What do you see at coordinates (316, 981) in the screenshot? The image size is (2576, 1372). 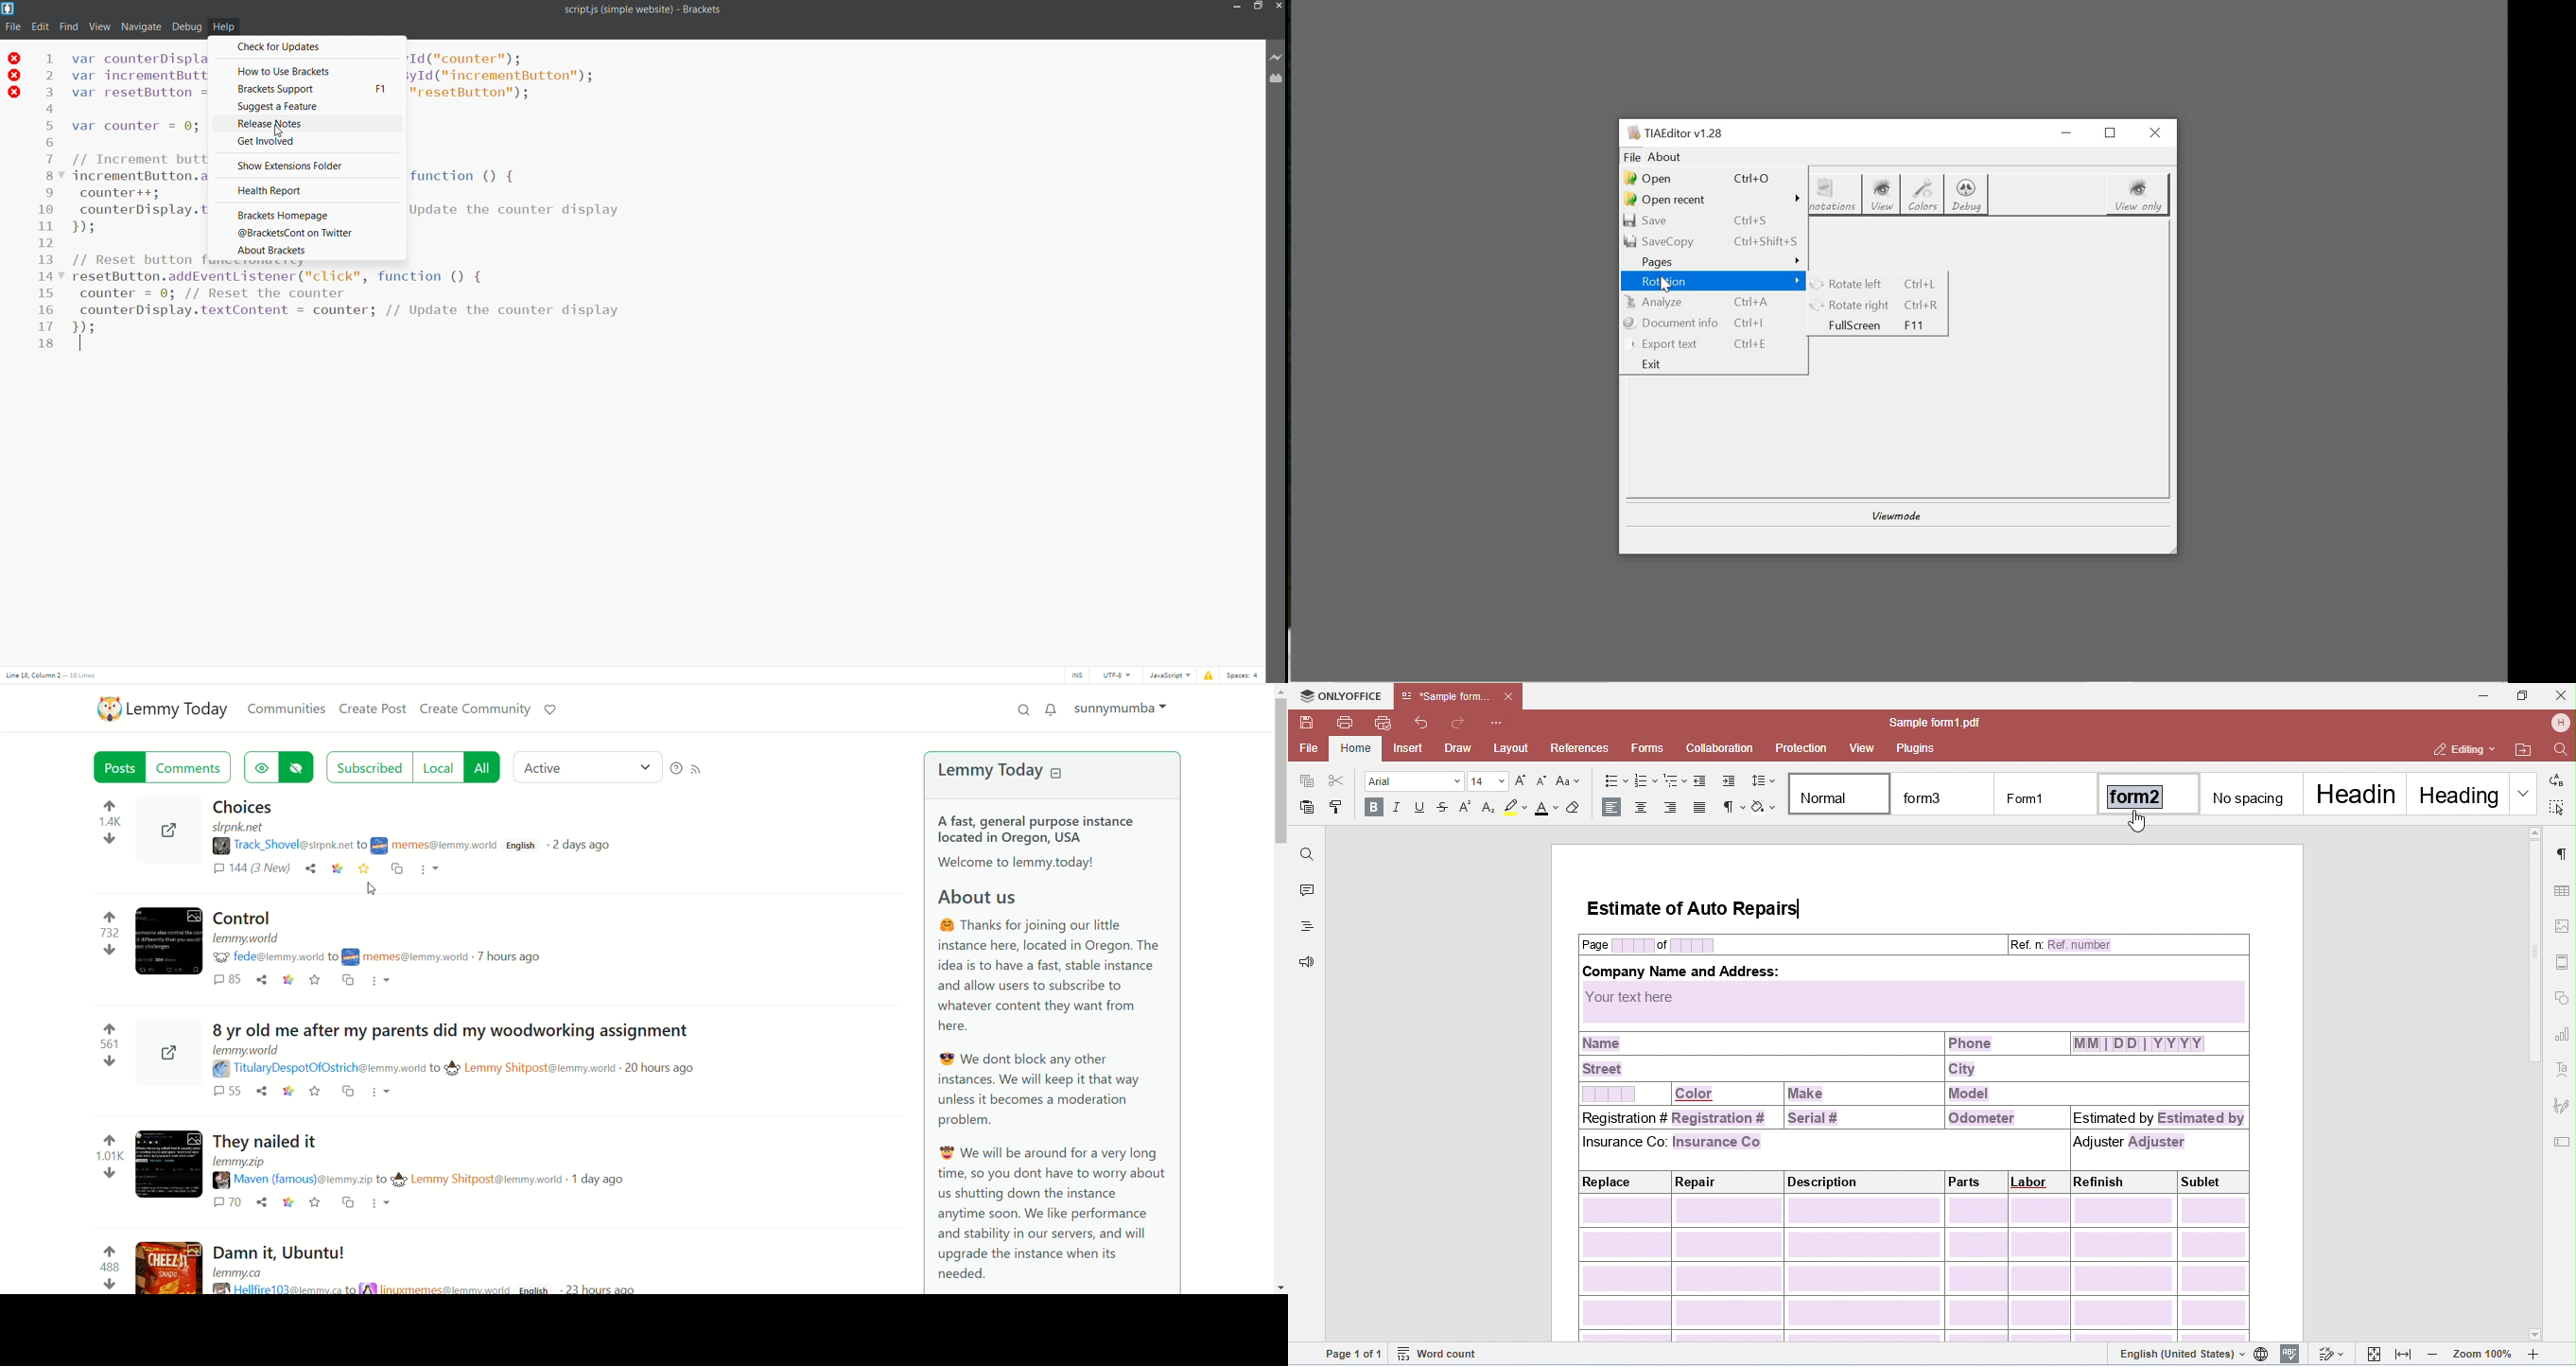 I see `Save` at bounding box center [316, 981].